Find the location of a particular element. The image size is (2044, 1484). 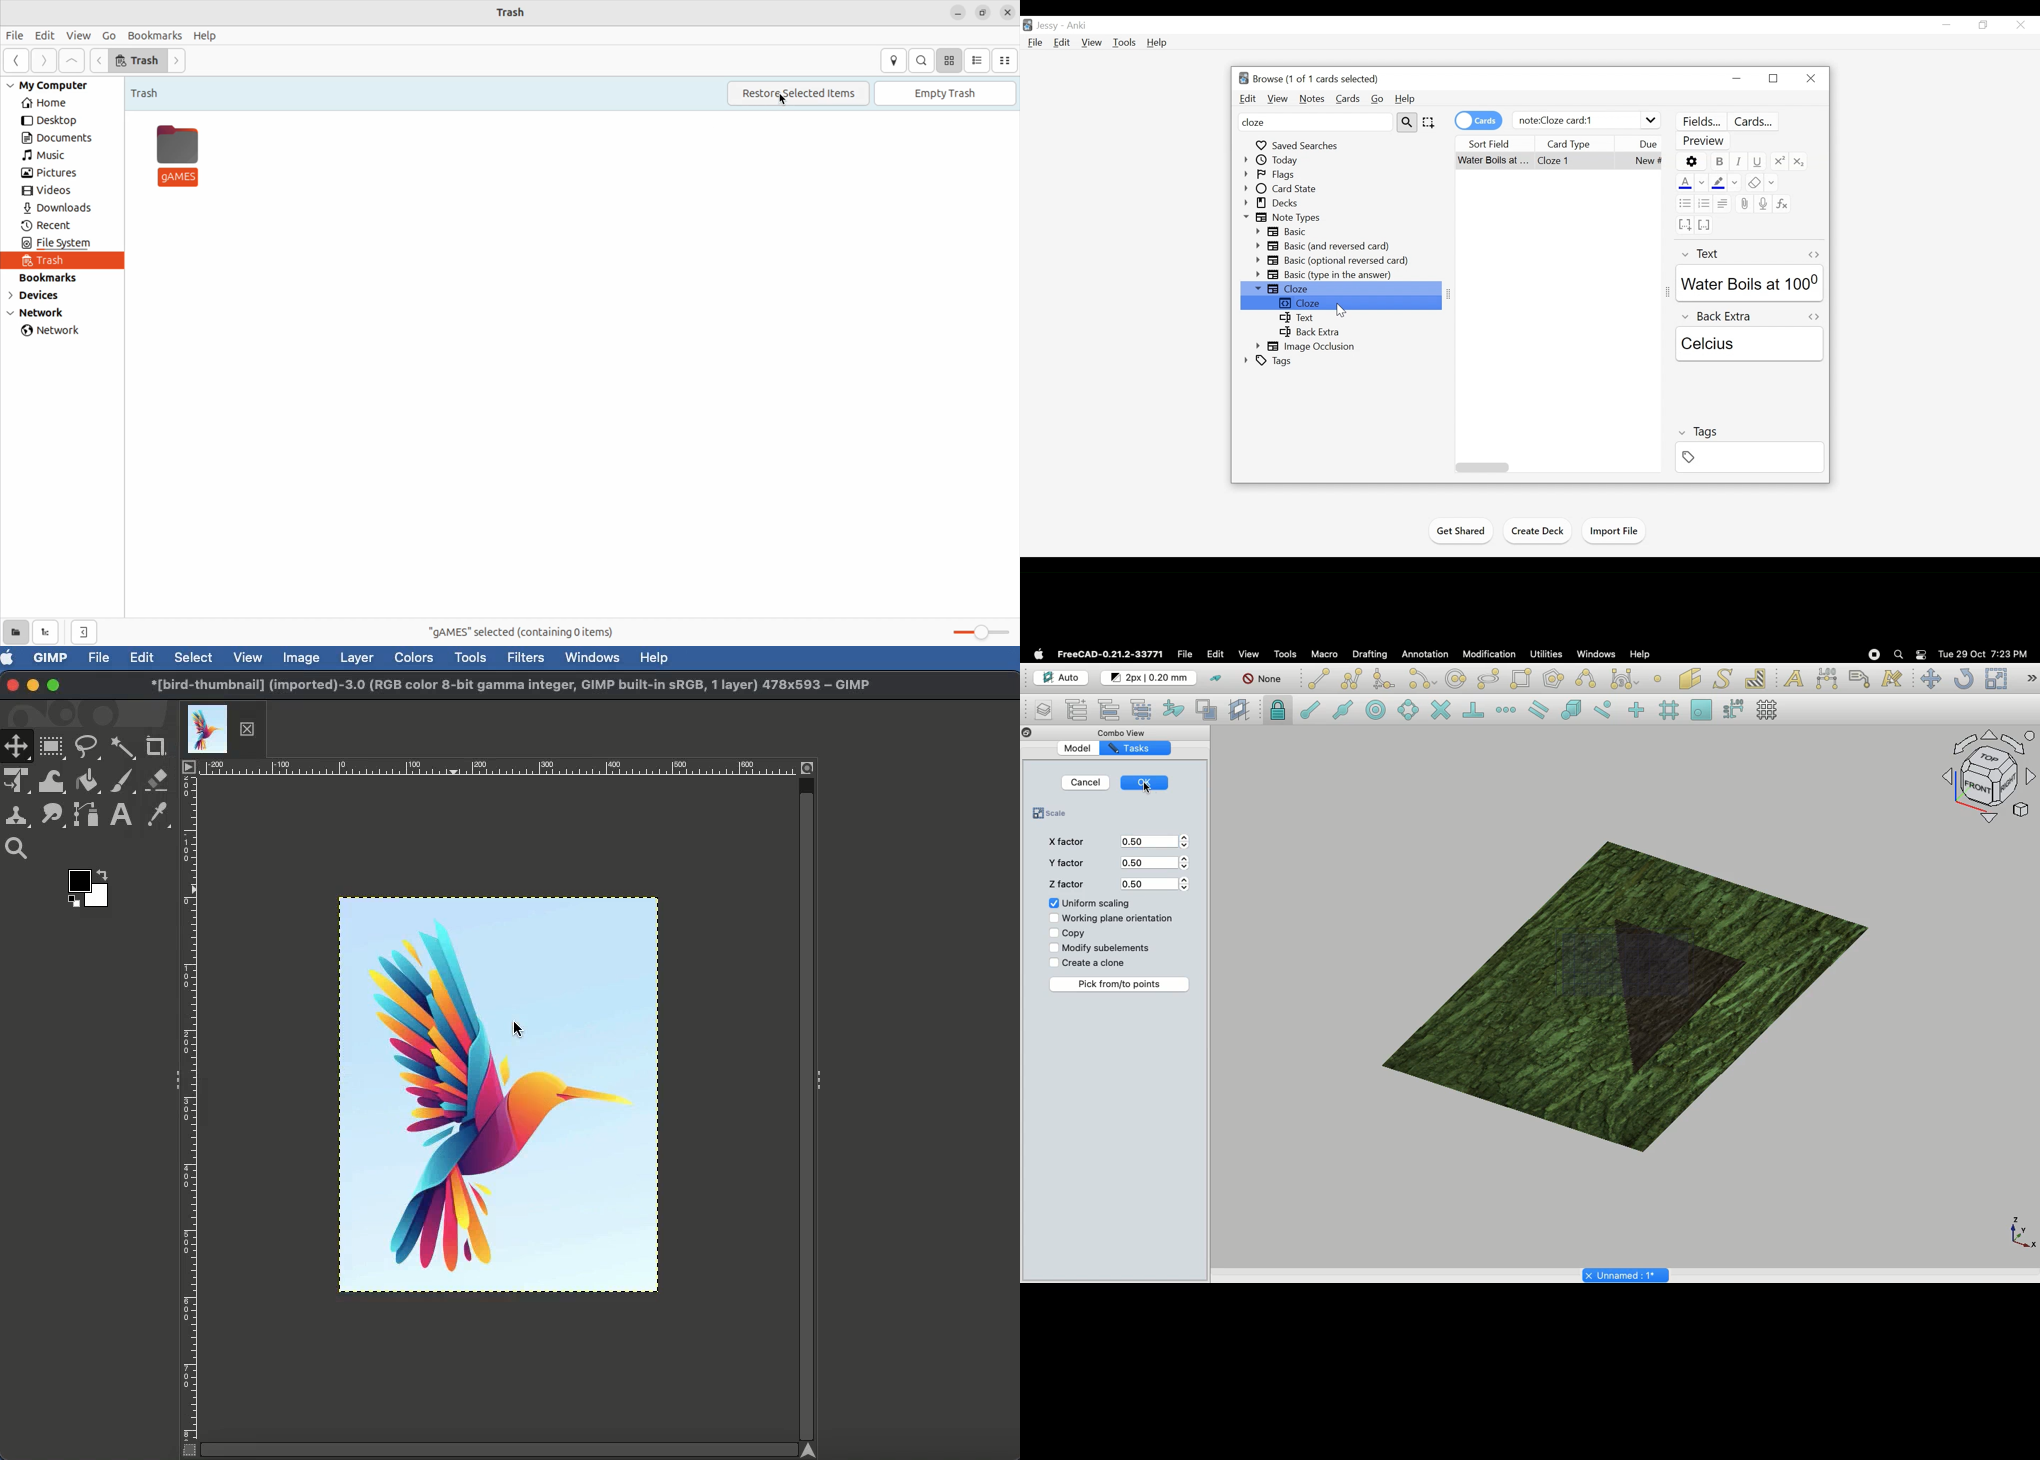

Resize is located at coordinates (1451, 295).